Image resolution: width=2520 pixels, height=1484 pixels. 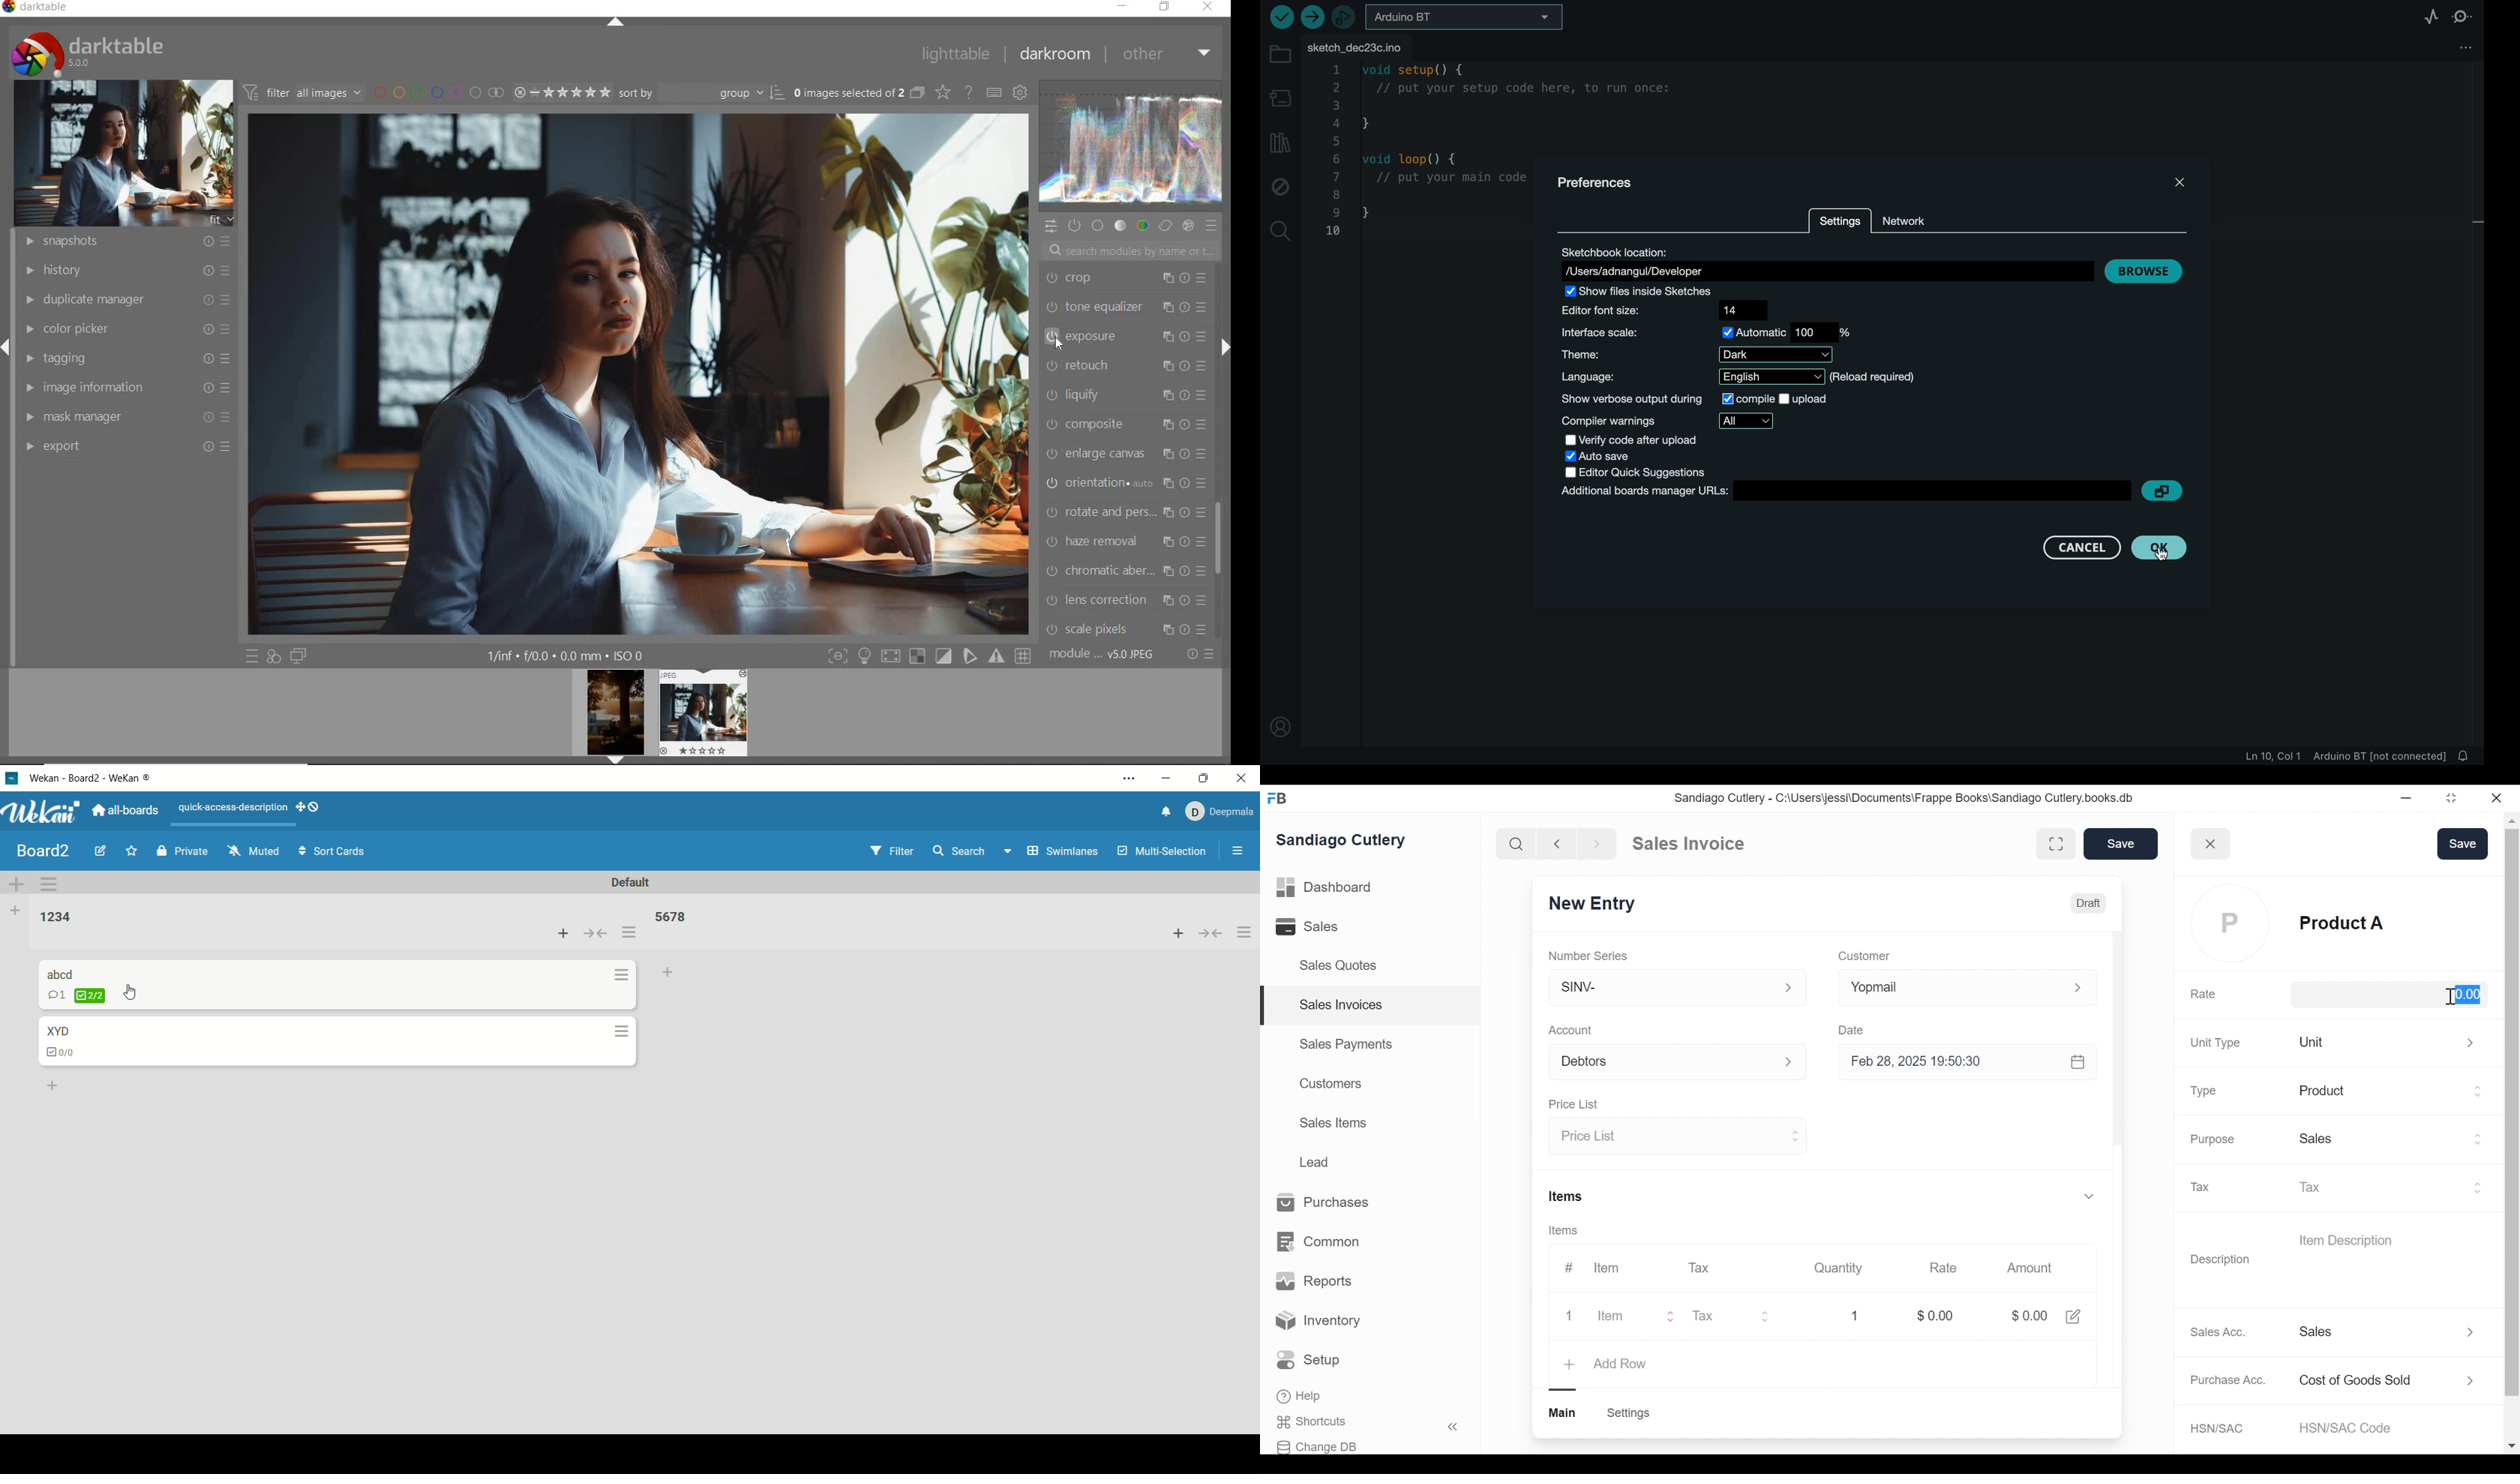 I want to click on minimize, so click(x=2406, y=797).